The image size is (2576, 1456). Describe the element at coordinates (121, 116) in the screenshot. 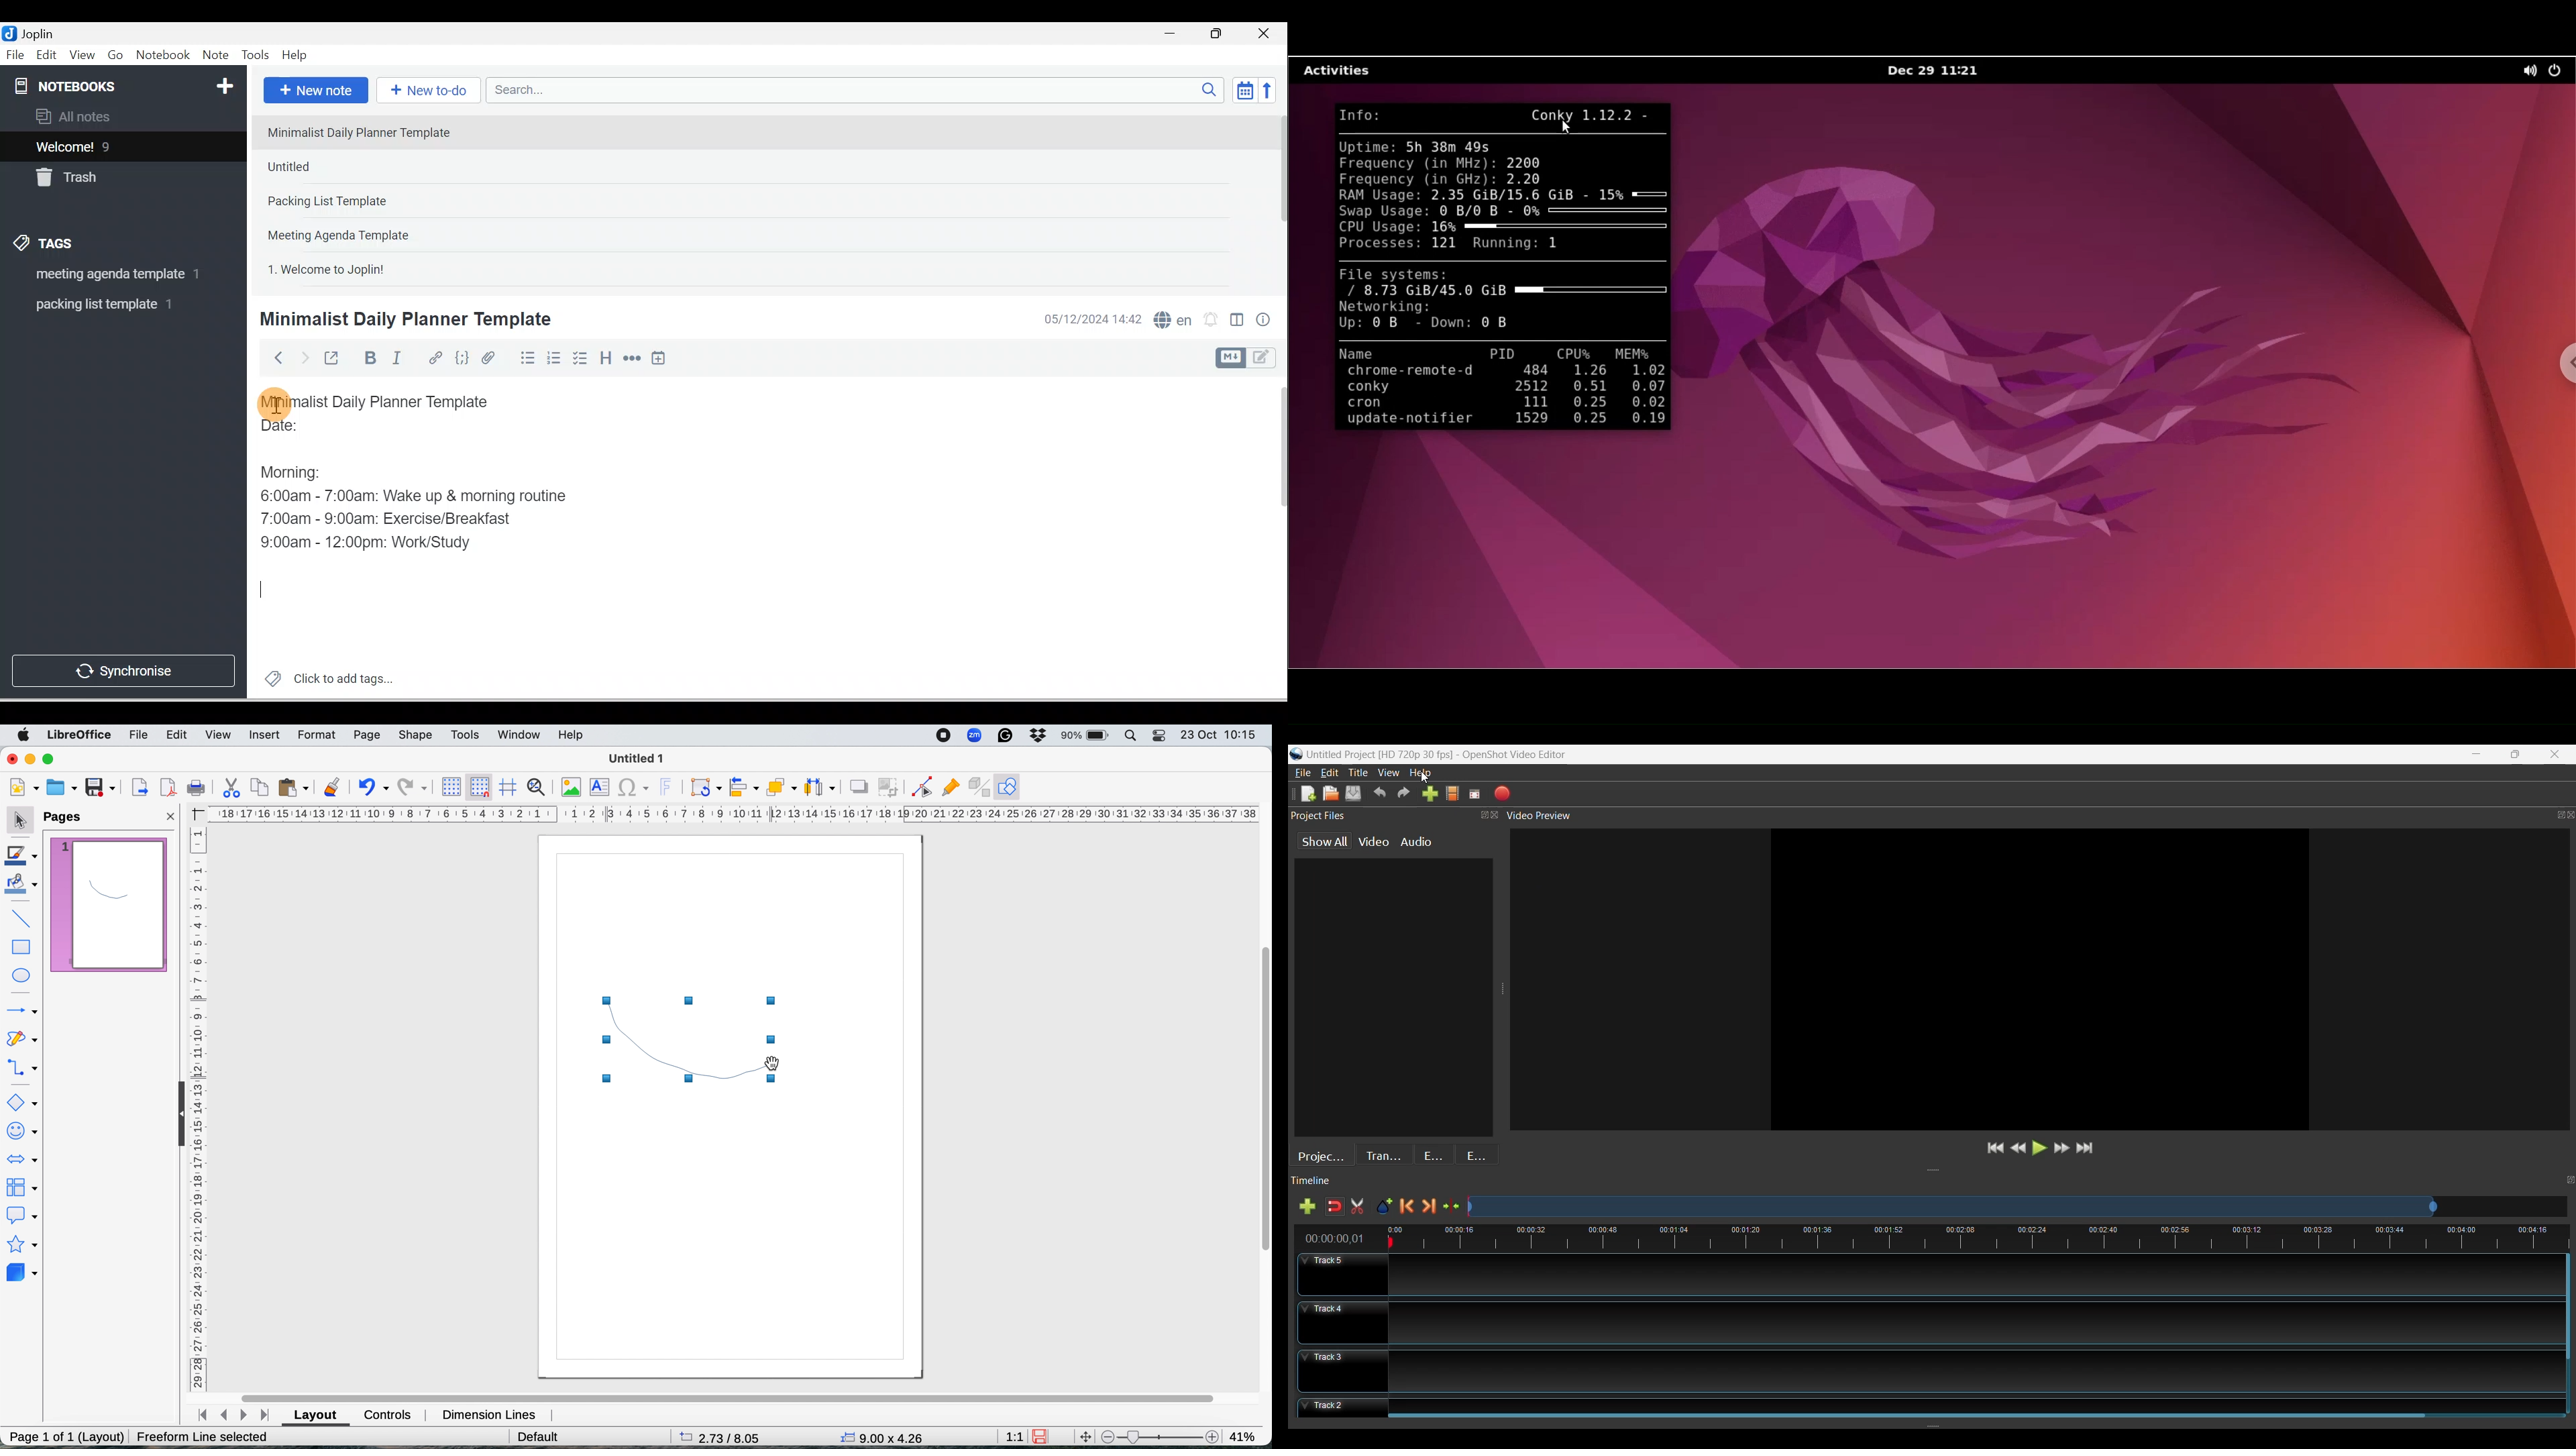

I see `All notes` at that location.